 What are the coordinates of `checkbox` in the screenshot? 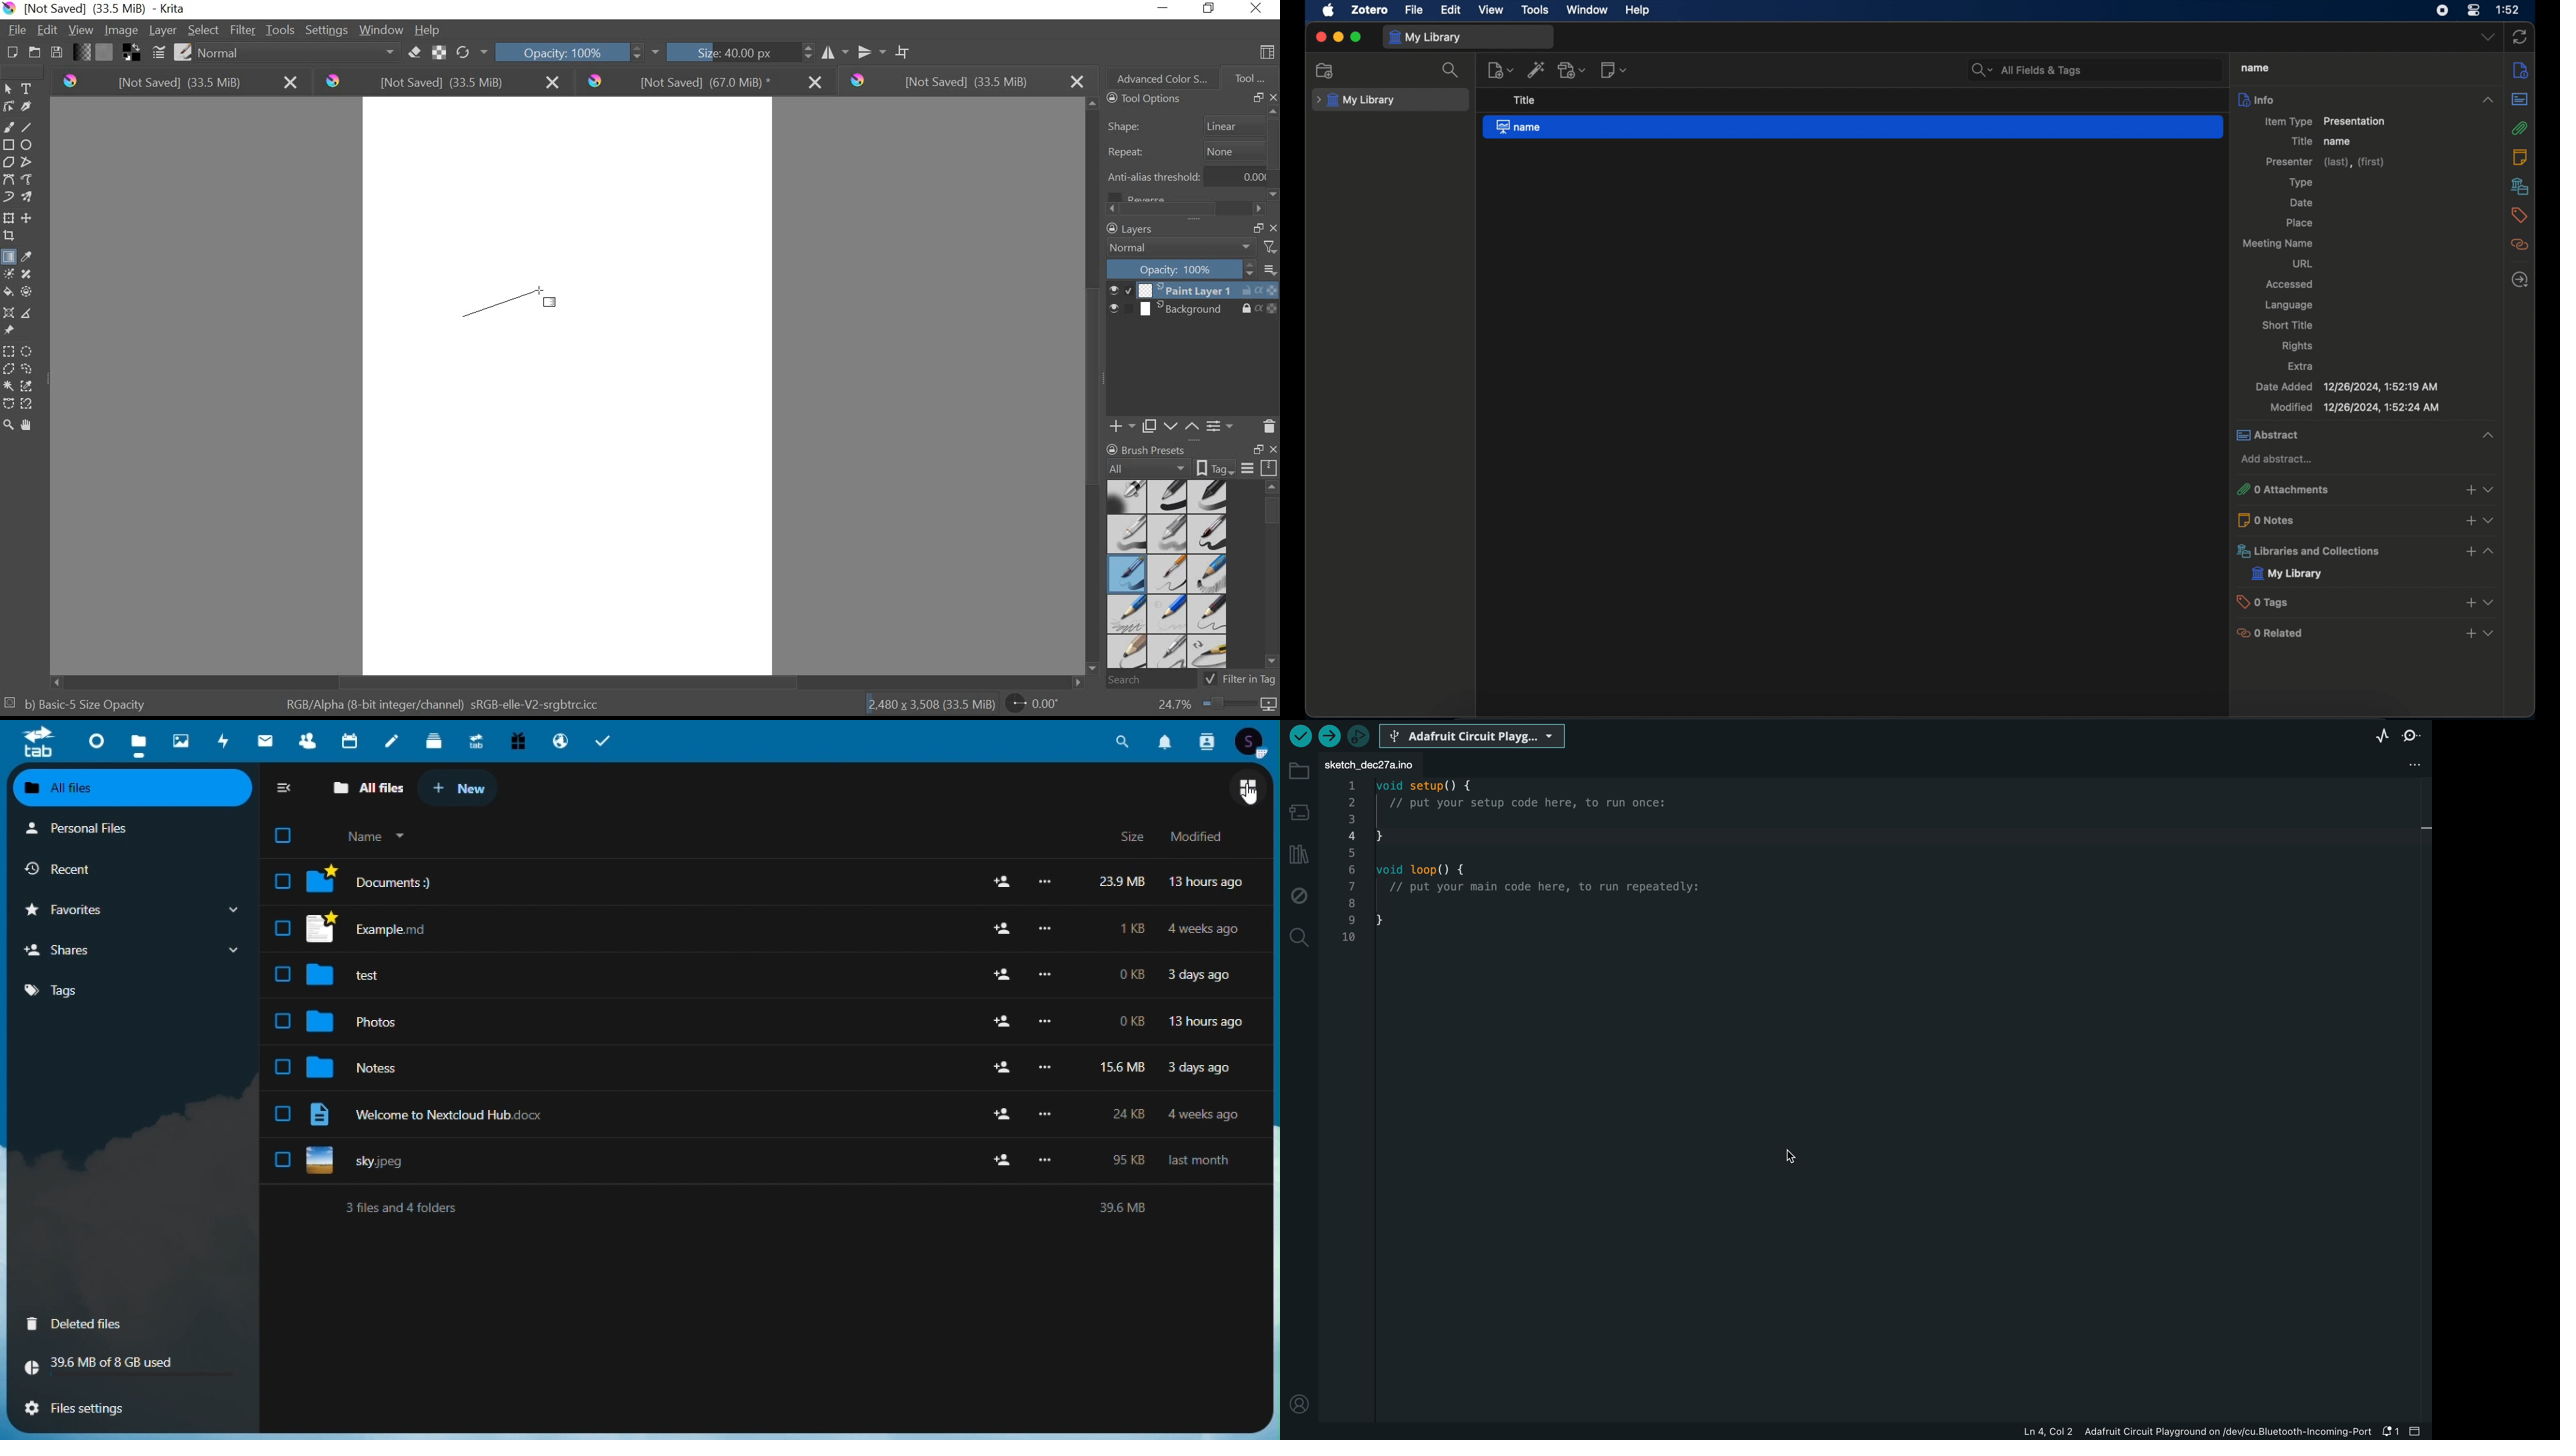 It's located at (280, 928).